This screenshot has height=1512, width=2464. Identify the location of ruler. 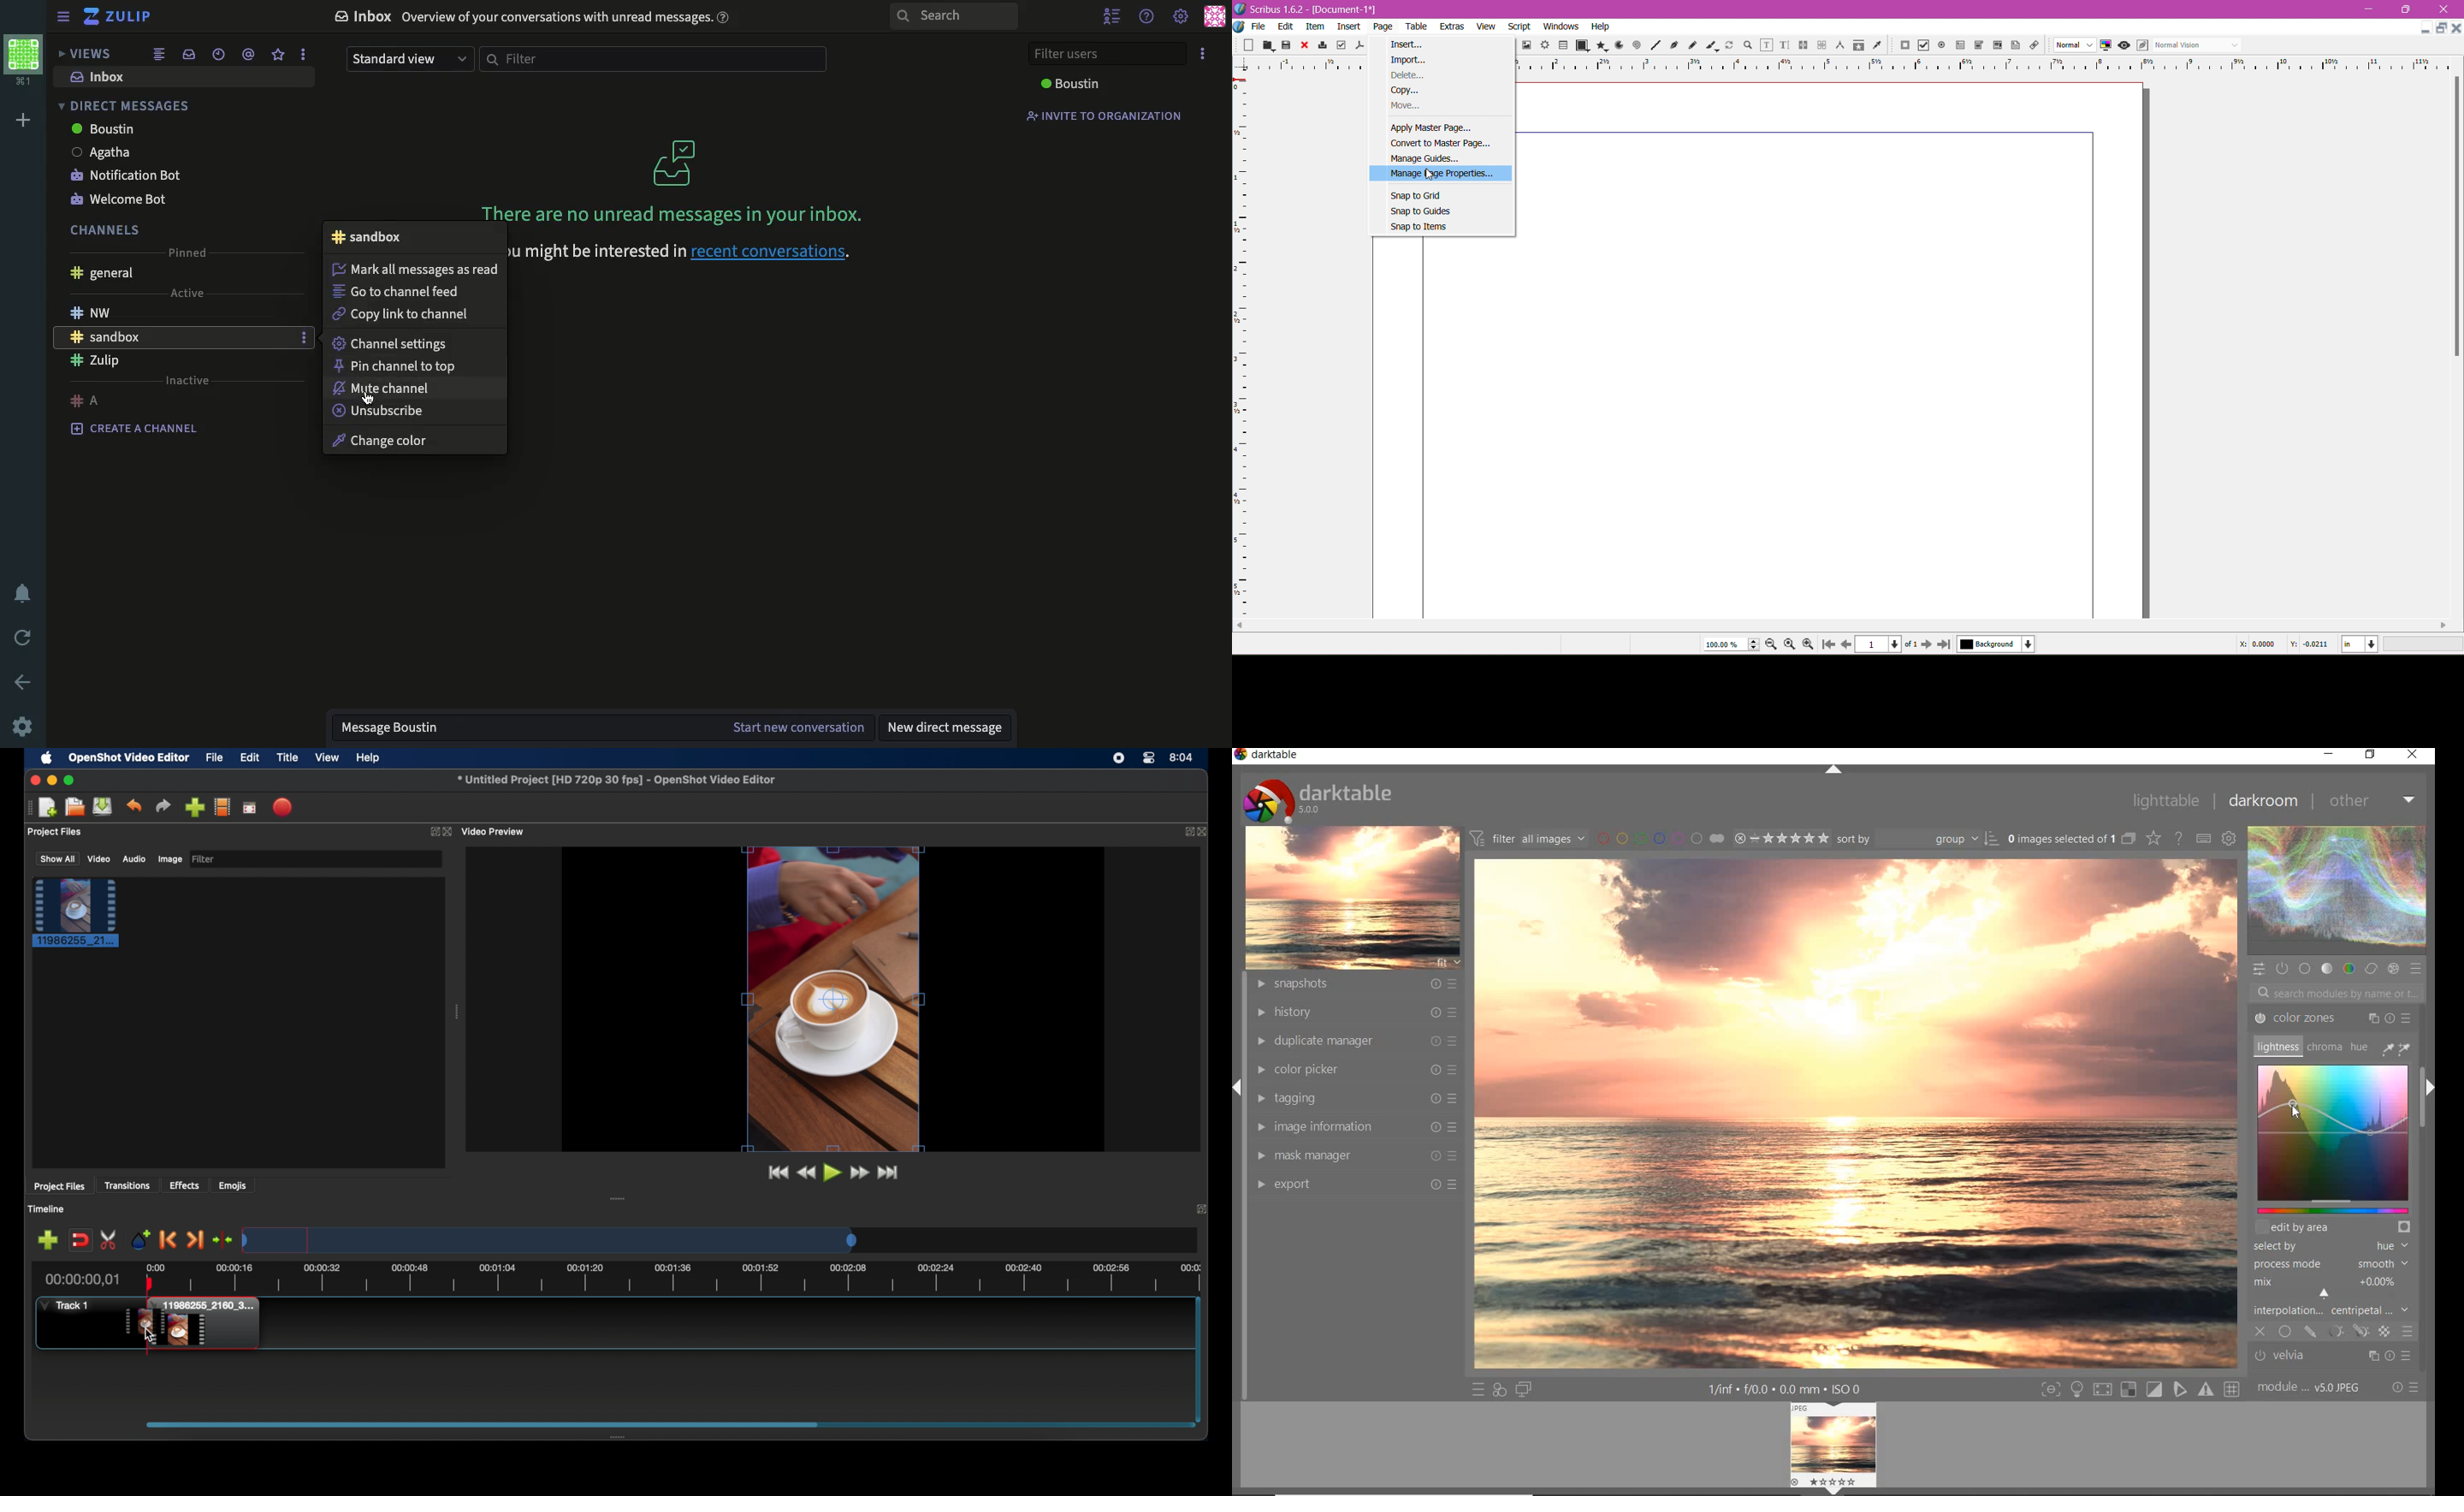
(1298, 64).